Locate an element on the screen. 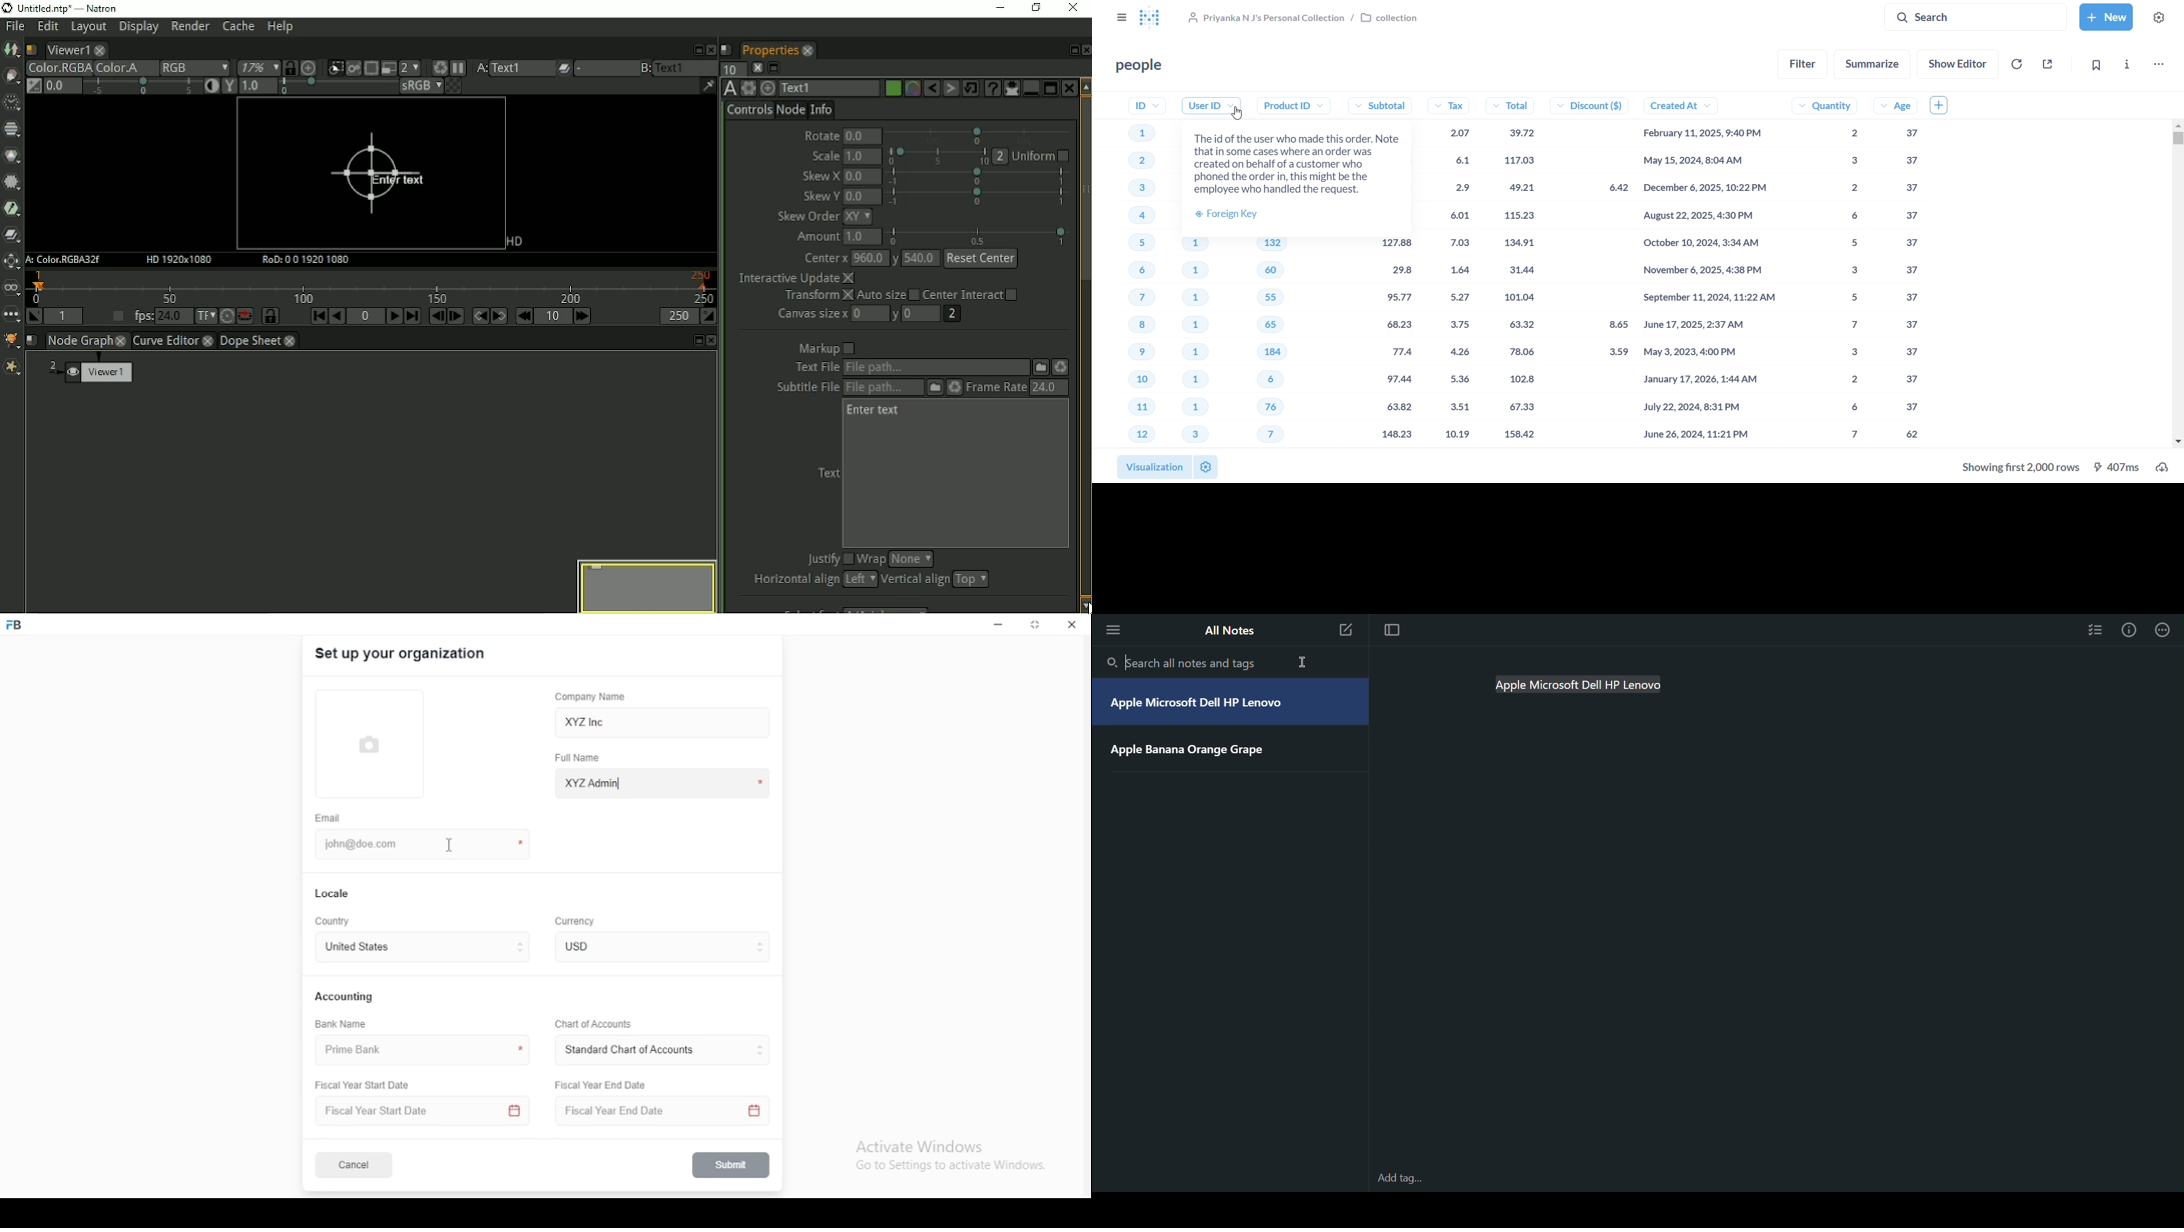 Image resolution: width=2184 pixels, height=1232 pixels. minimize is located at coordinates (999, 625).